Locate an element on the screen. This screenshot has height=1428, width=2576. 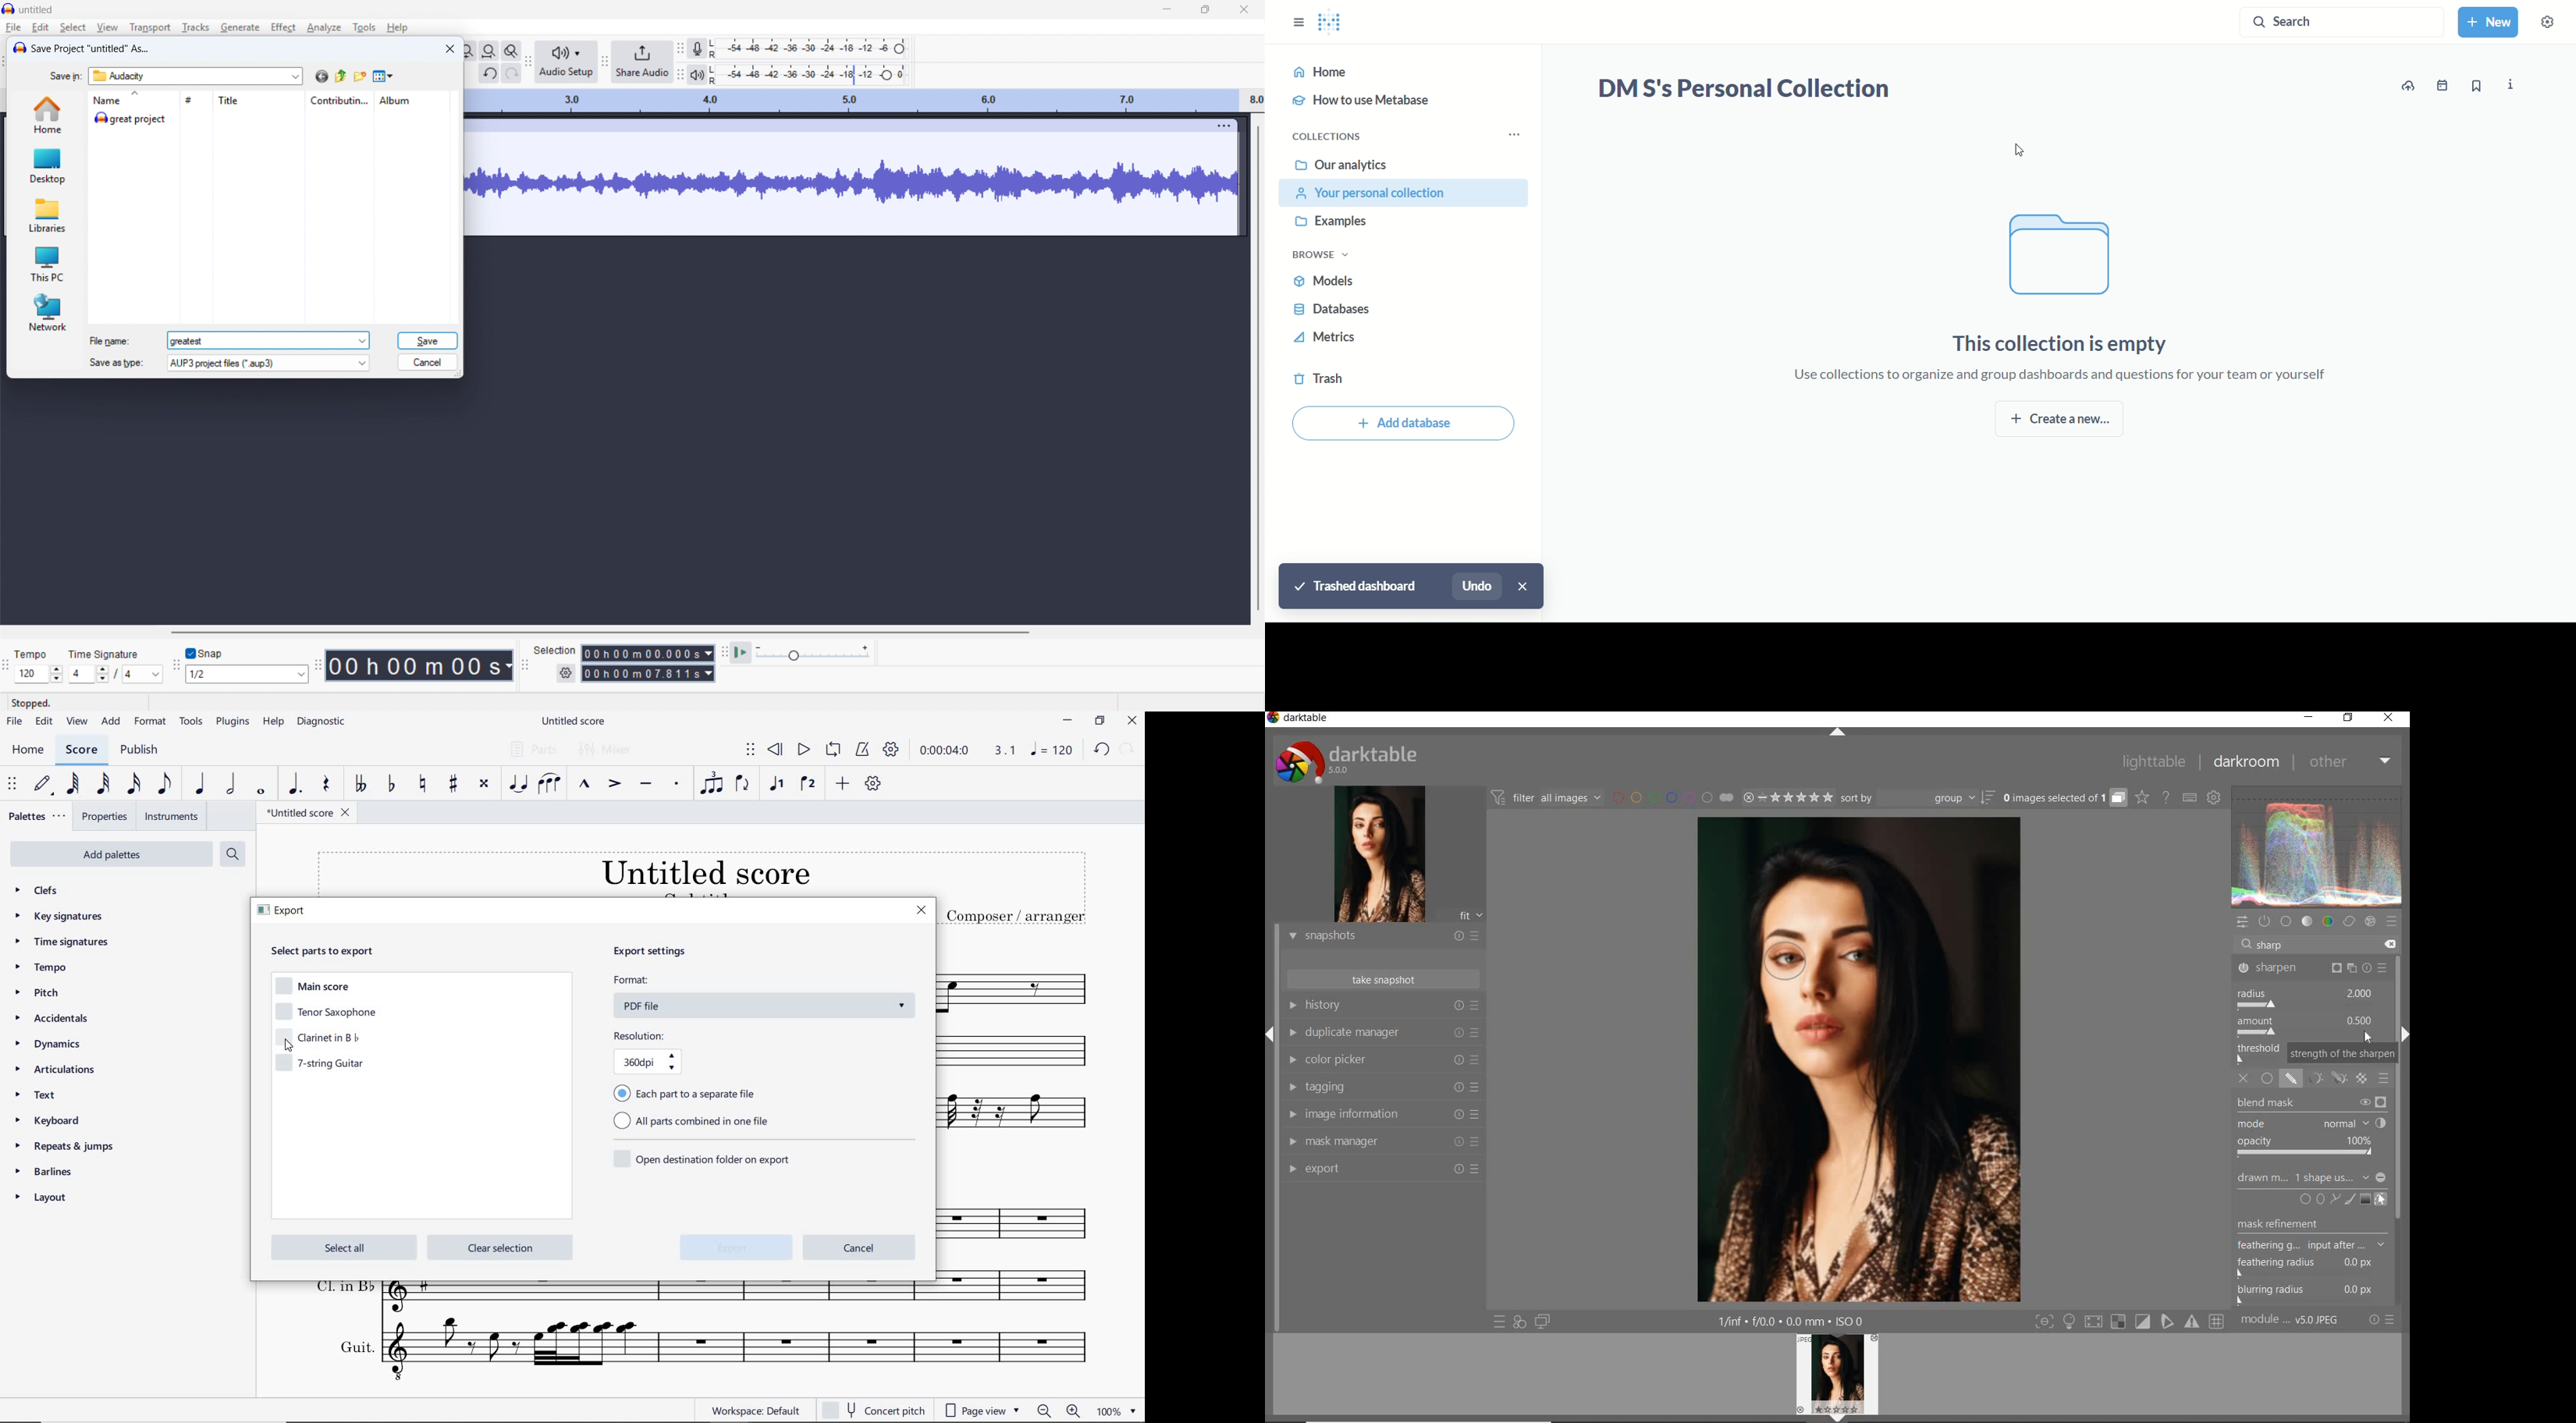
PUBLISH is located at coordinates (143, 750).